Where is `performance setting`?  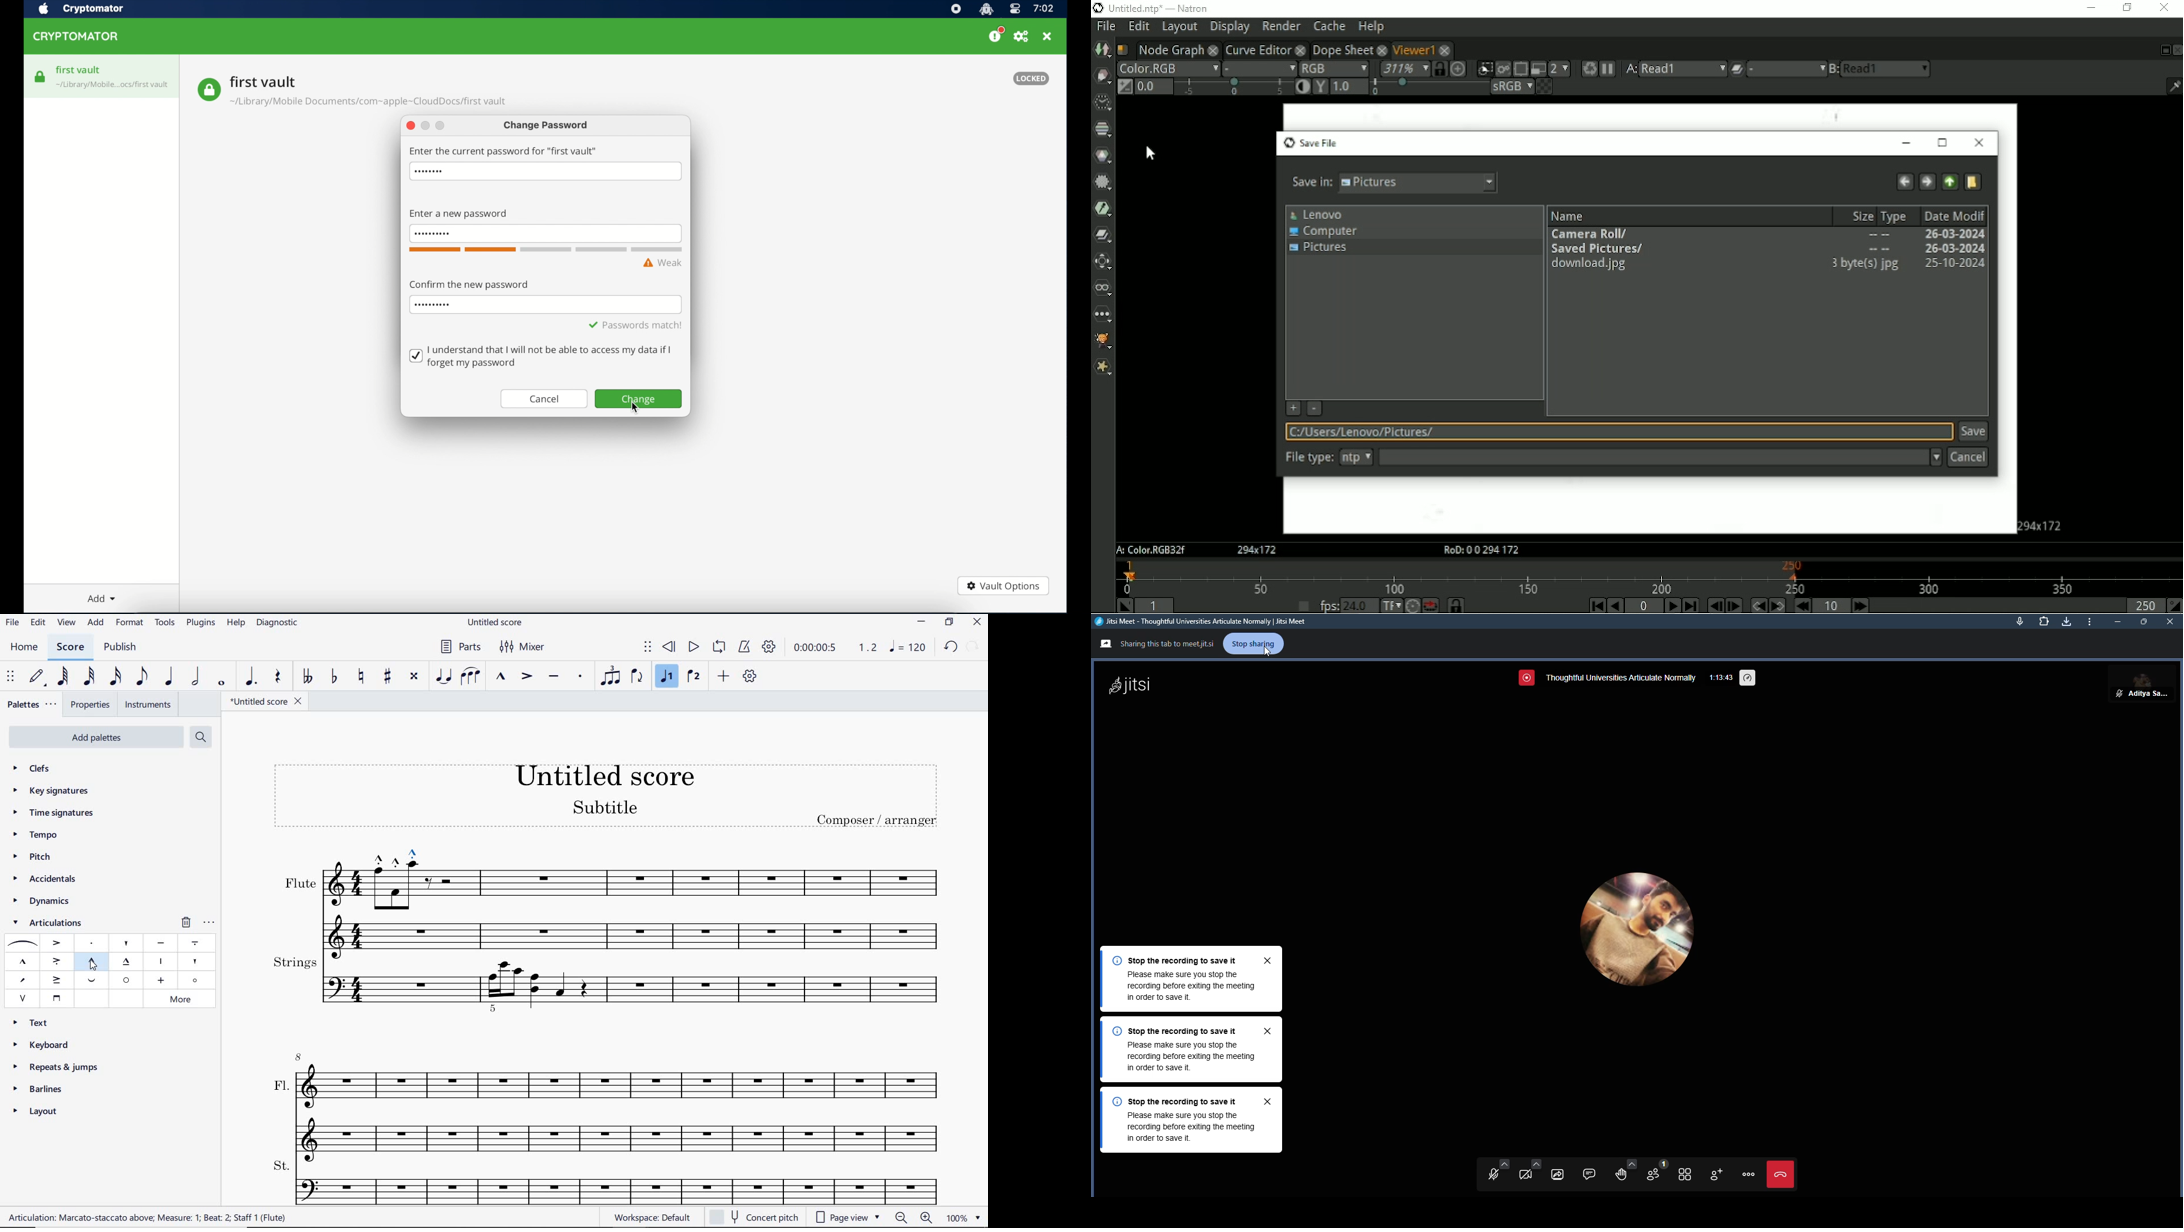
performance setting is located at coordinates (1750, 677).